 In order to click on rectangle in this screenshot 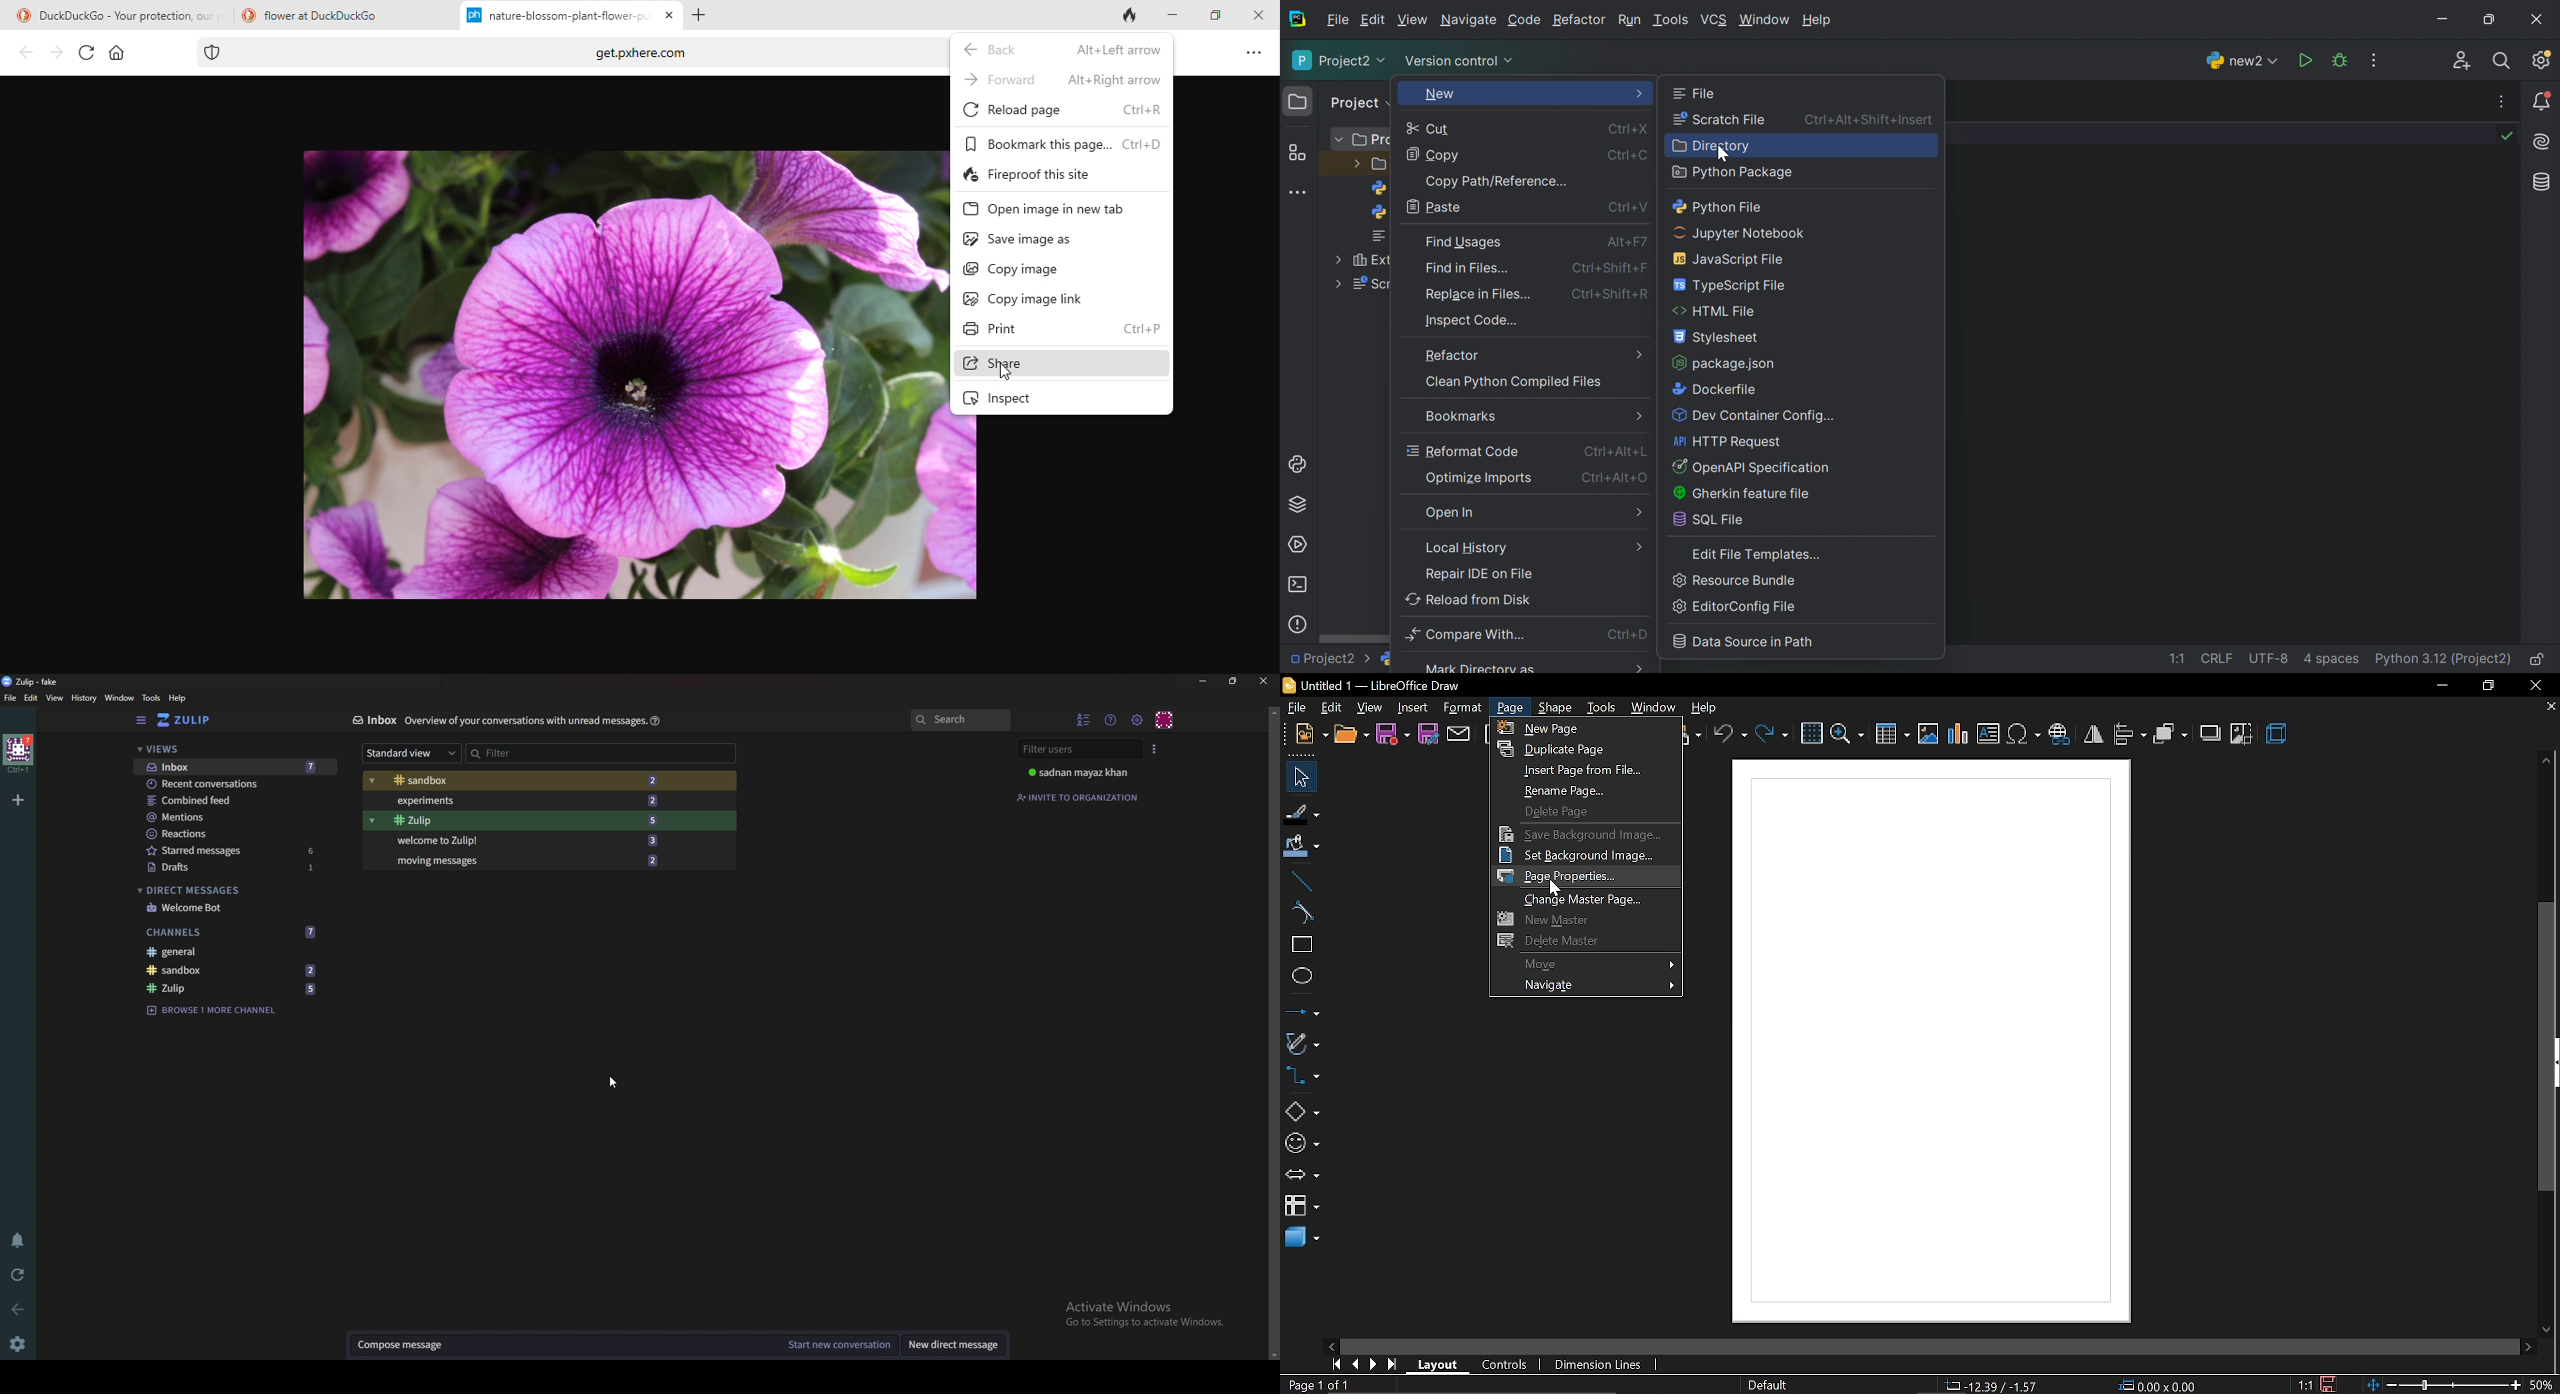, I will do `click(1302, 947)`.